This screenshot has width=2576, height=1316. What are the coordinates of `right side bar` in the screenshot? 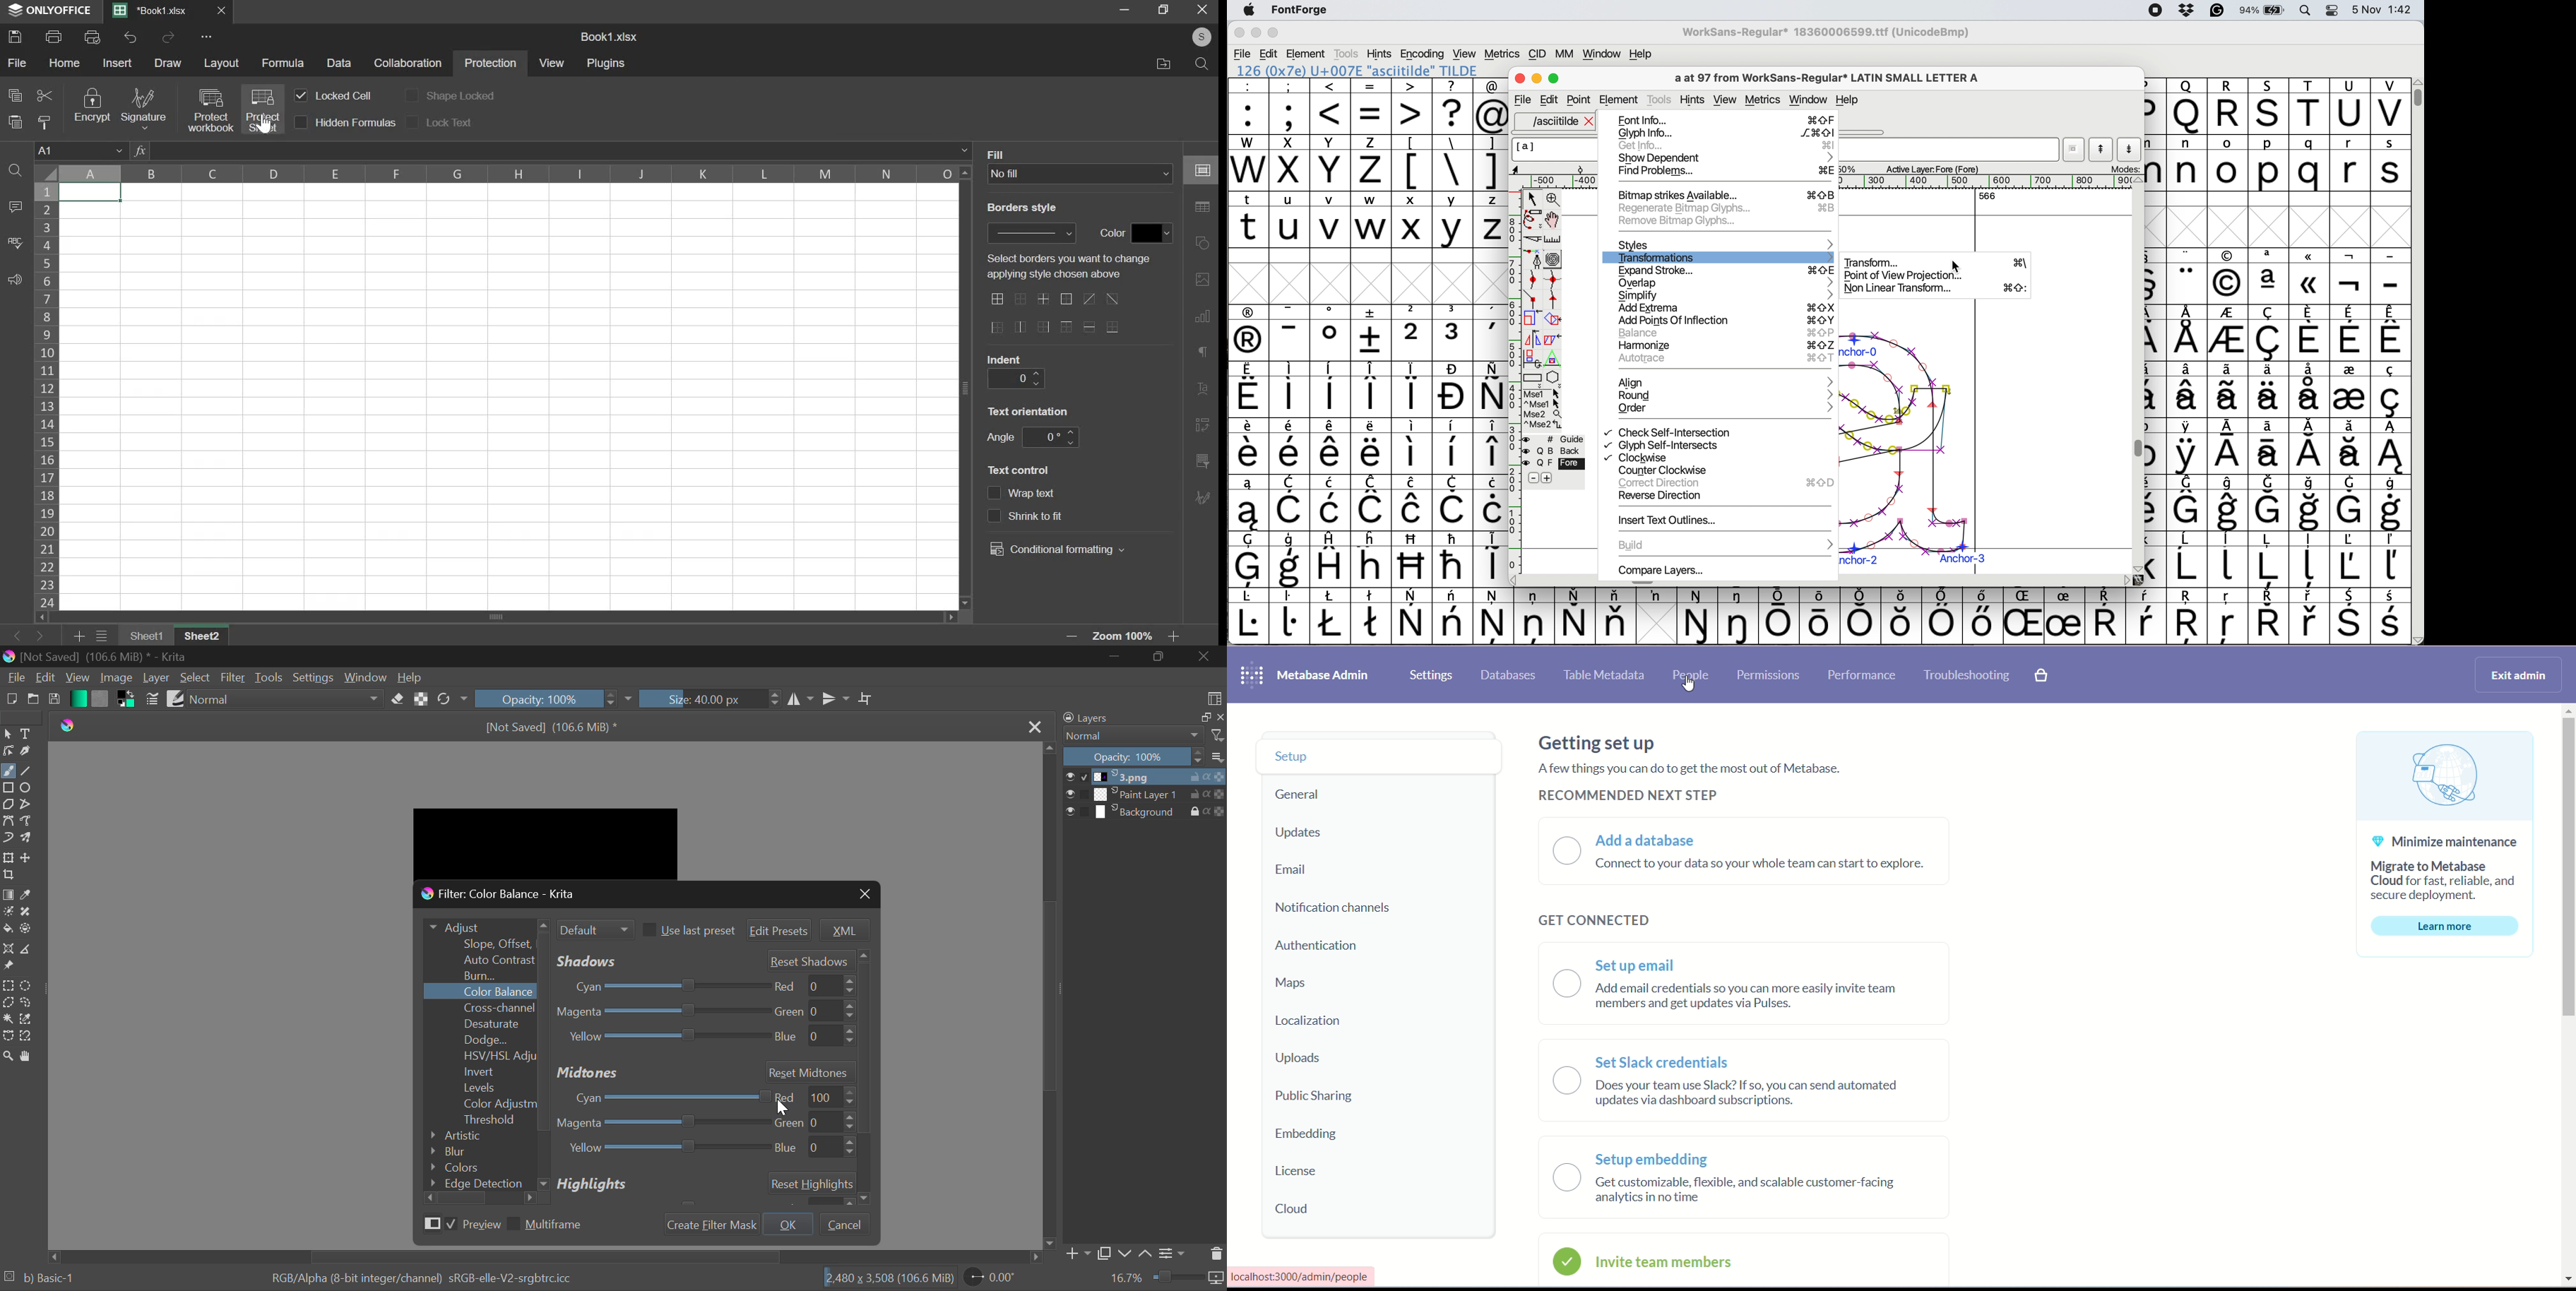 It's located at (1204, 314).